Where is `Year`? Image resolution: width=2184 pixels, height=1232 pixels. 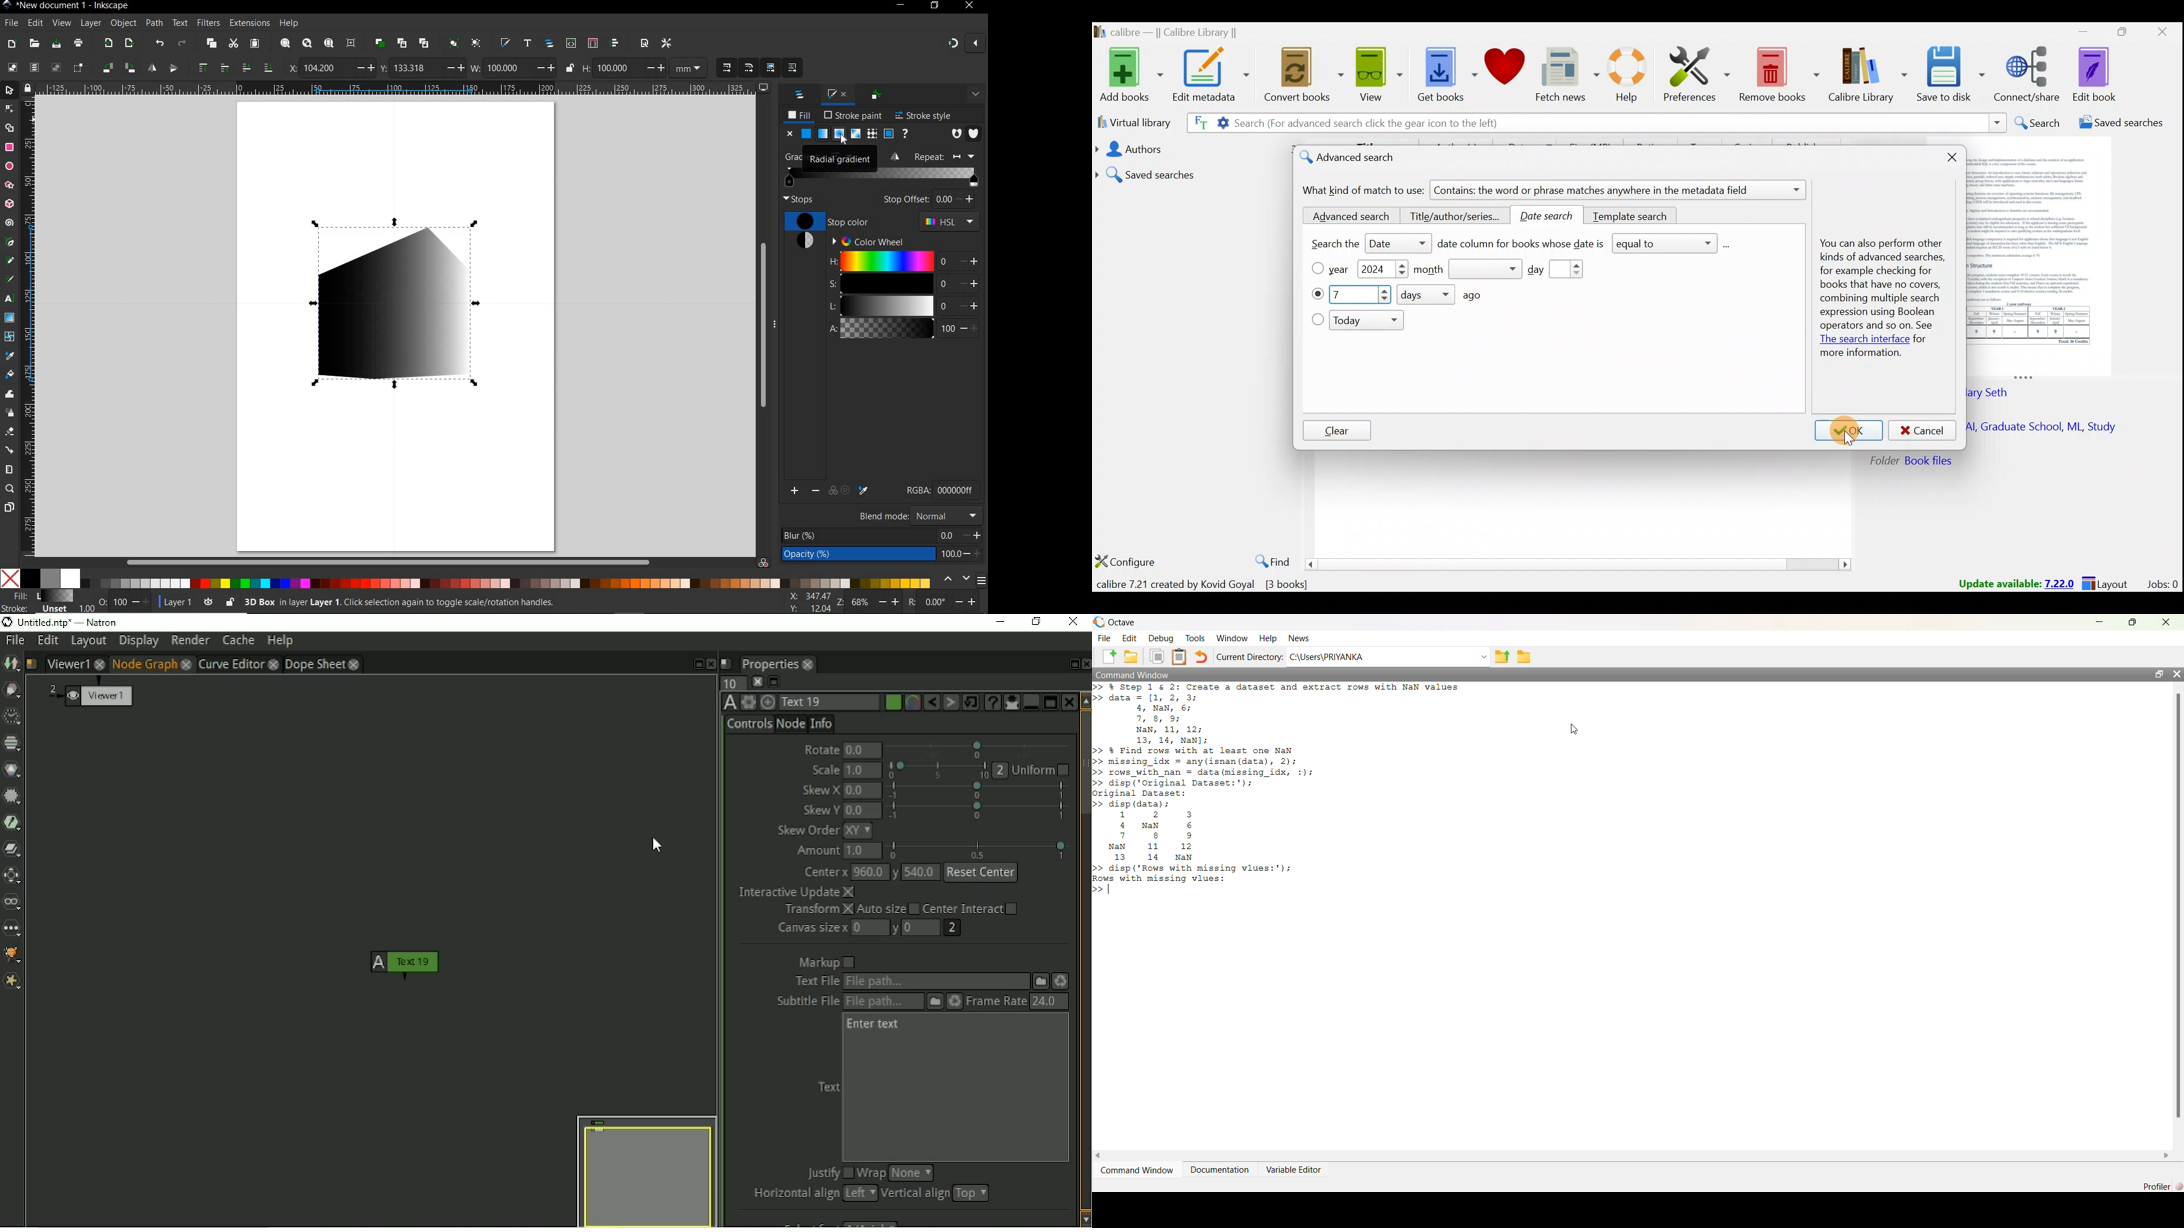
Year is located at coordinates (1343, 269).